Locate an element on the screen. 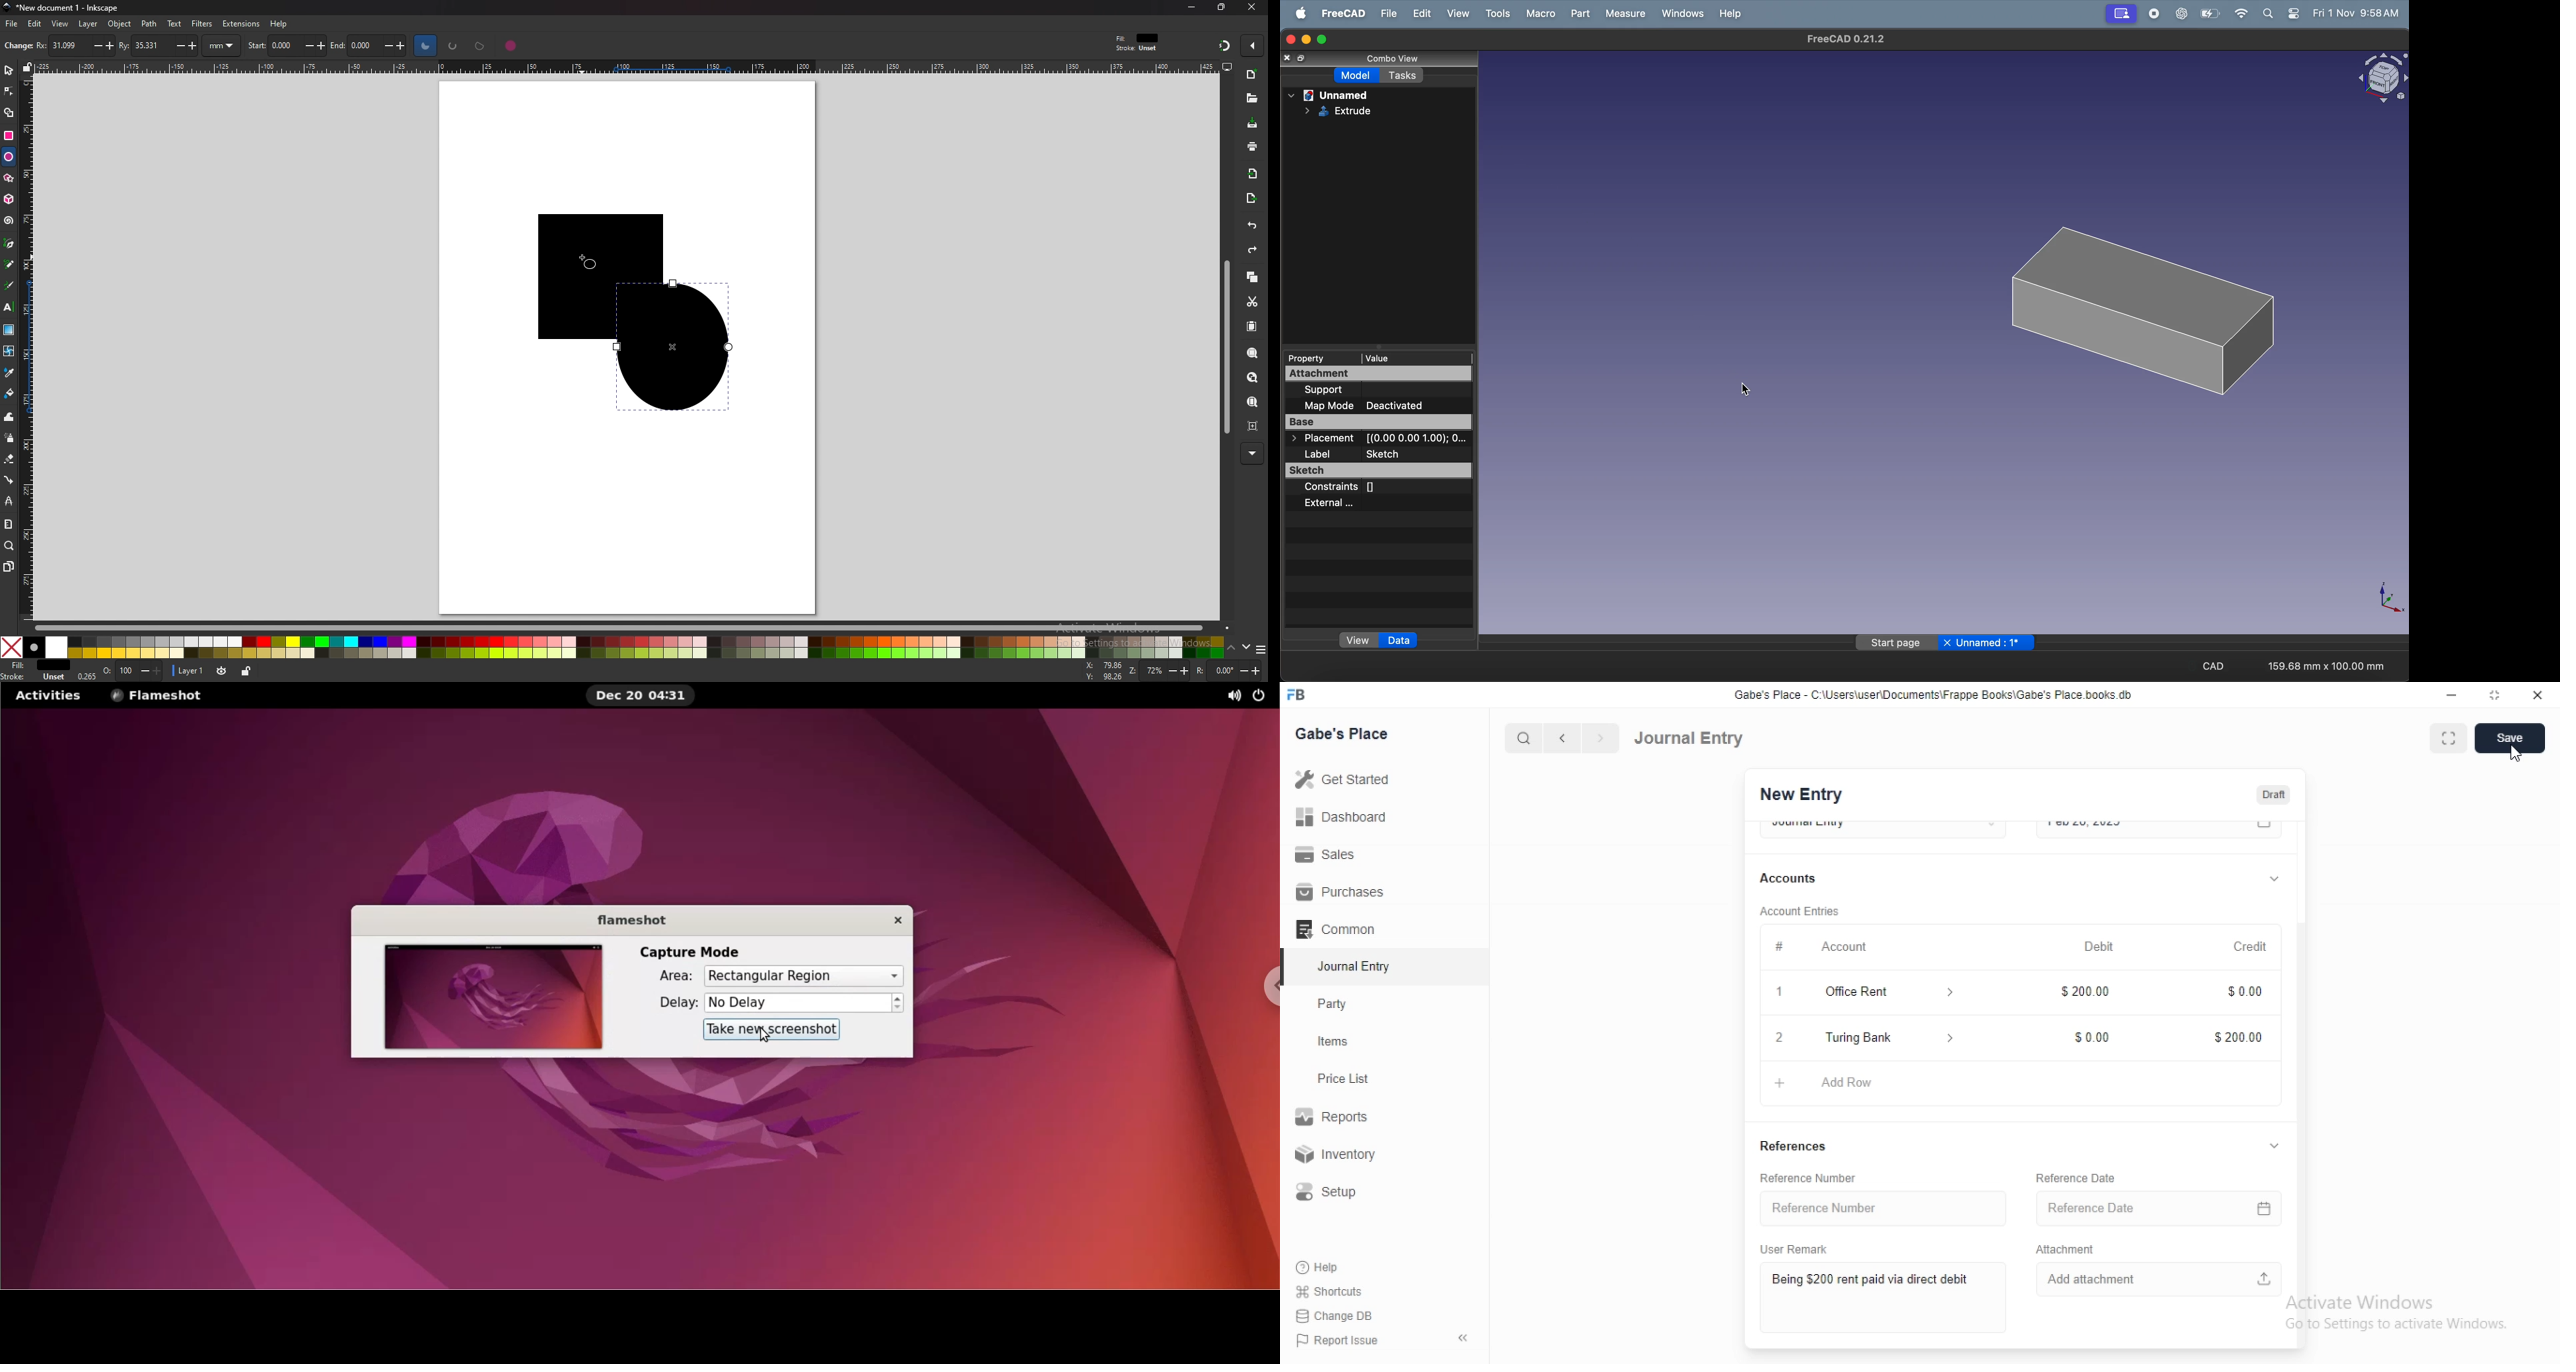 This screenshot has height=1372, width=2576. object view is located at coordinates (2375, 78).